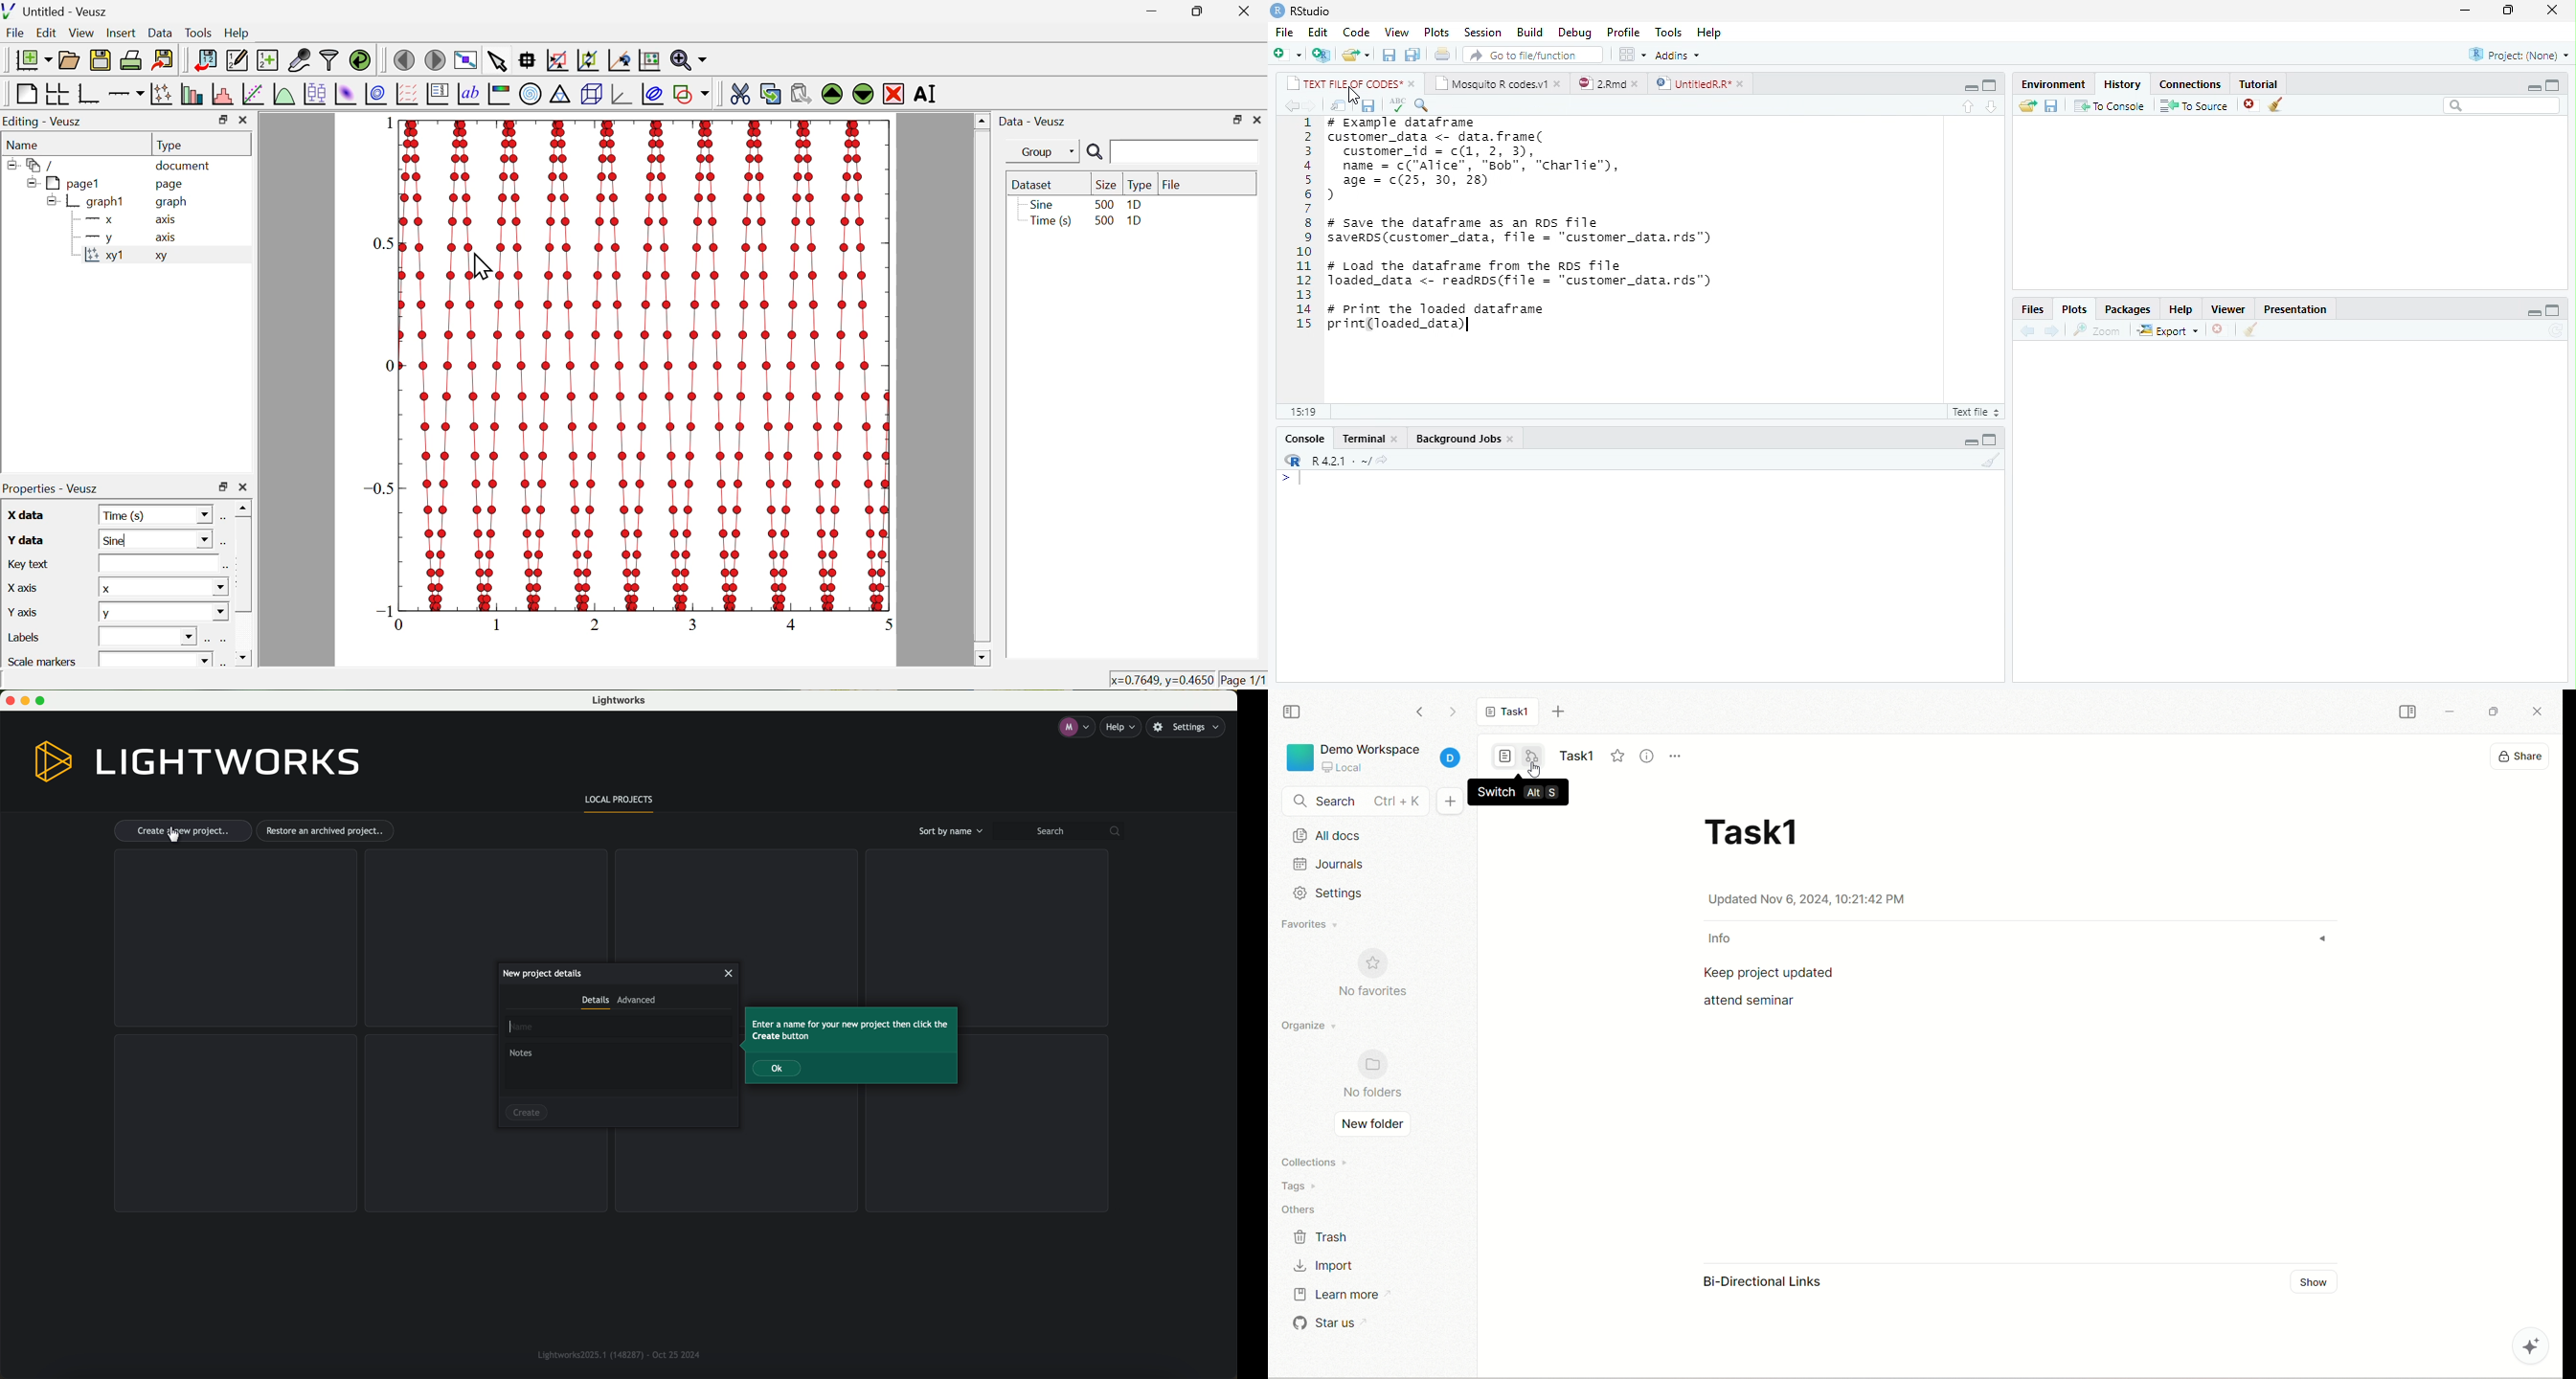 This screenshot has width=2576, height=1400. Describe the element at coordinates (161, 94) in the screenshot. I see `plot points with lines and errorbars` at that location.